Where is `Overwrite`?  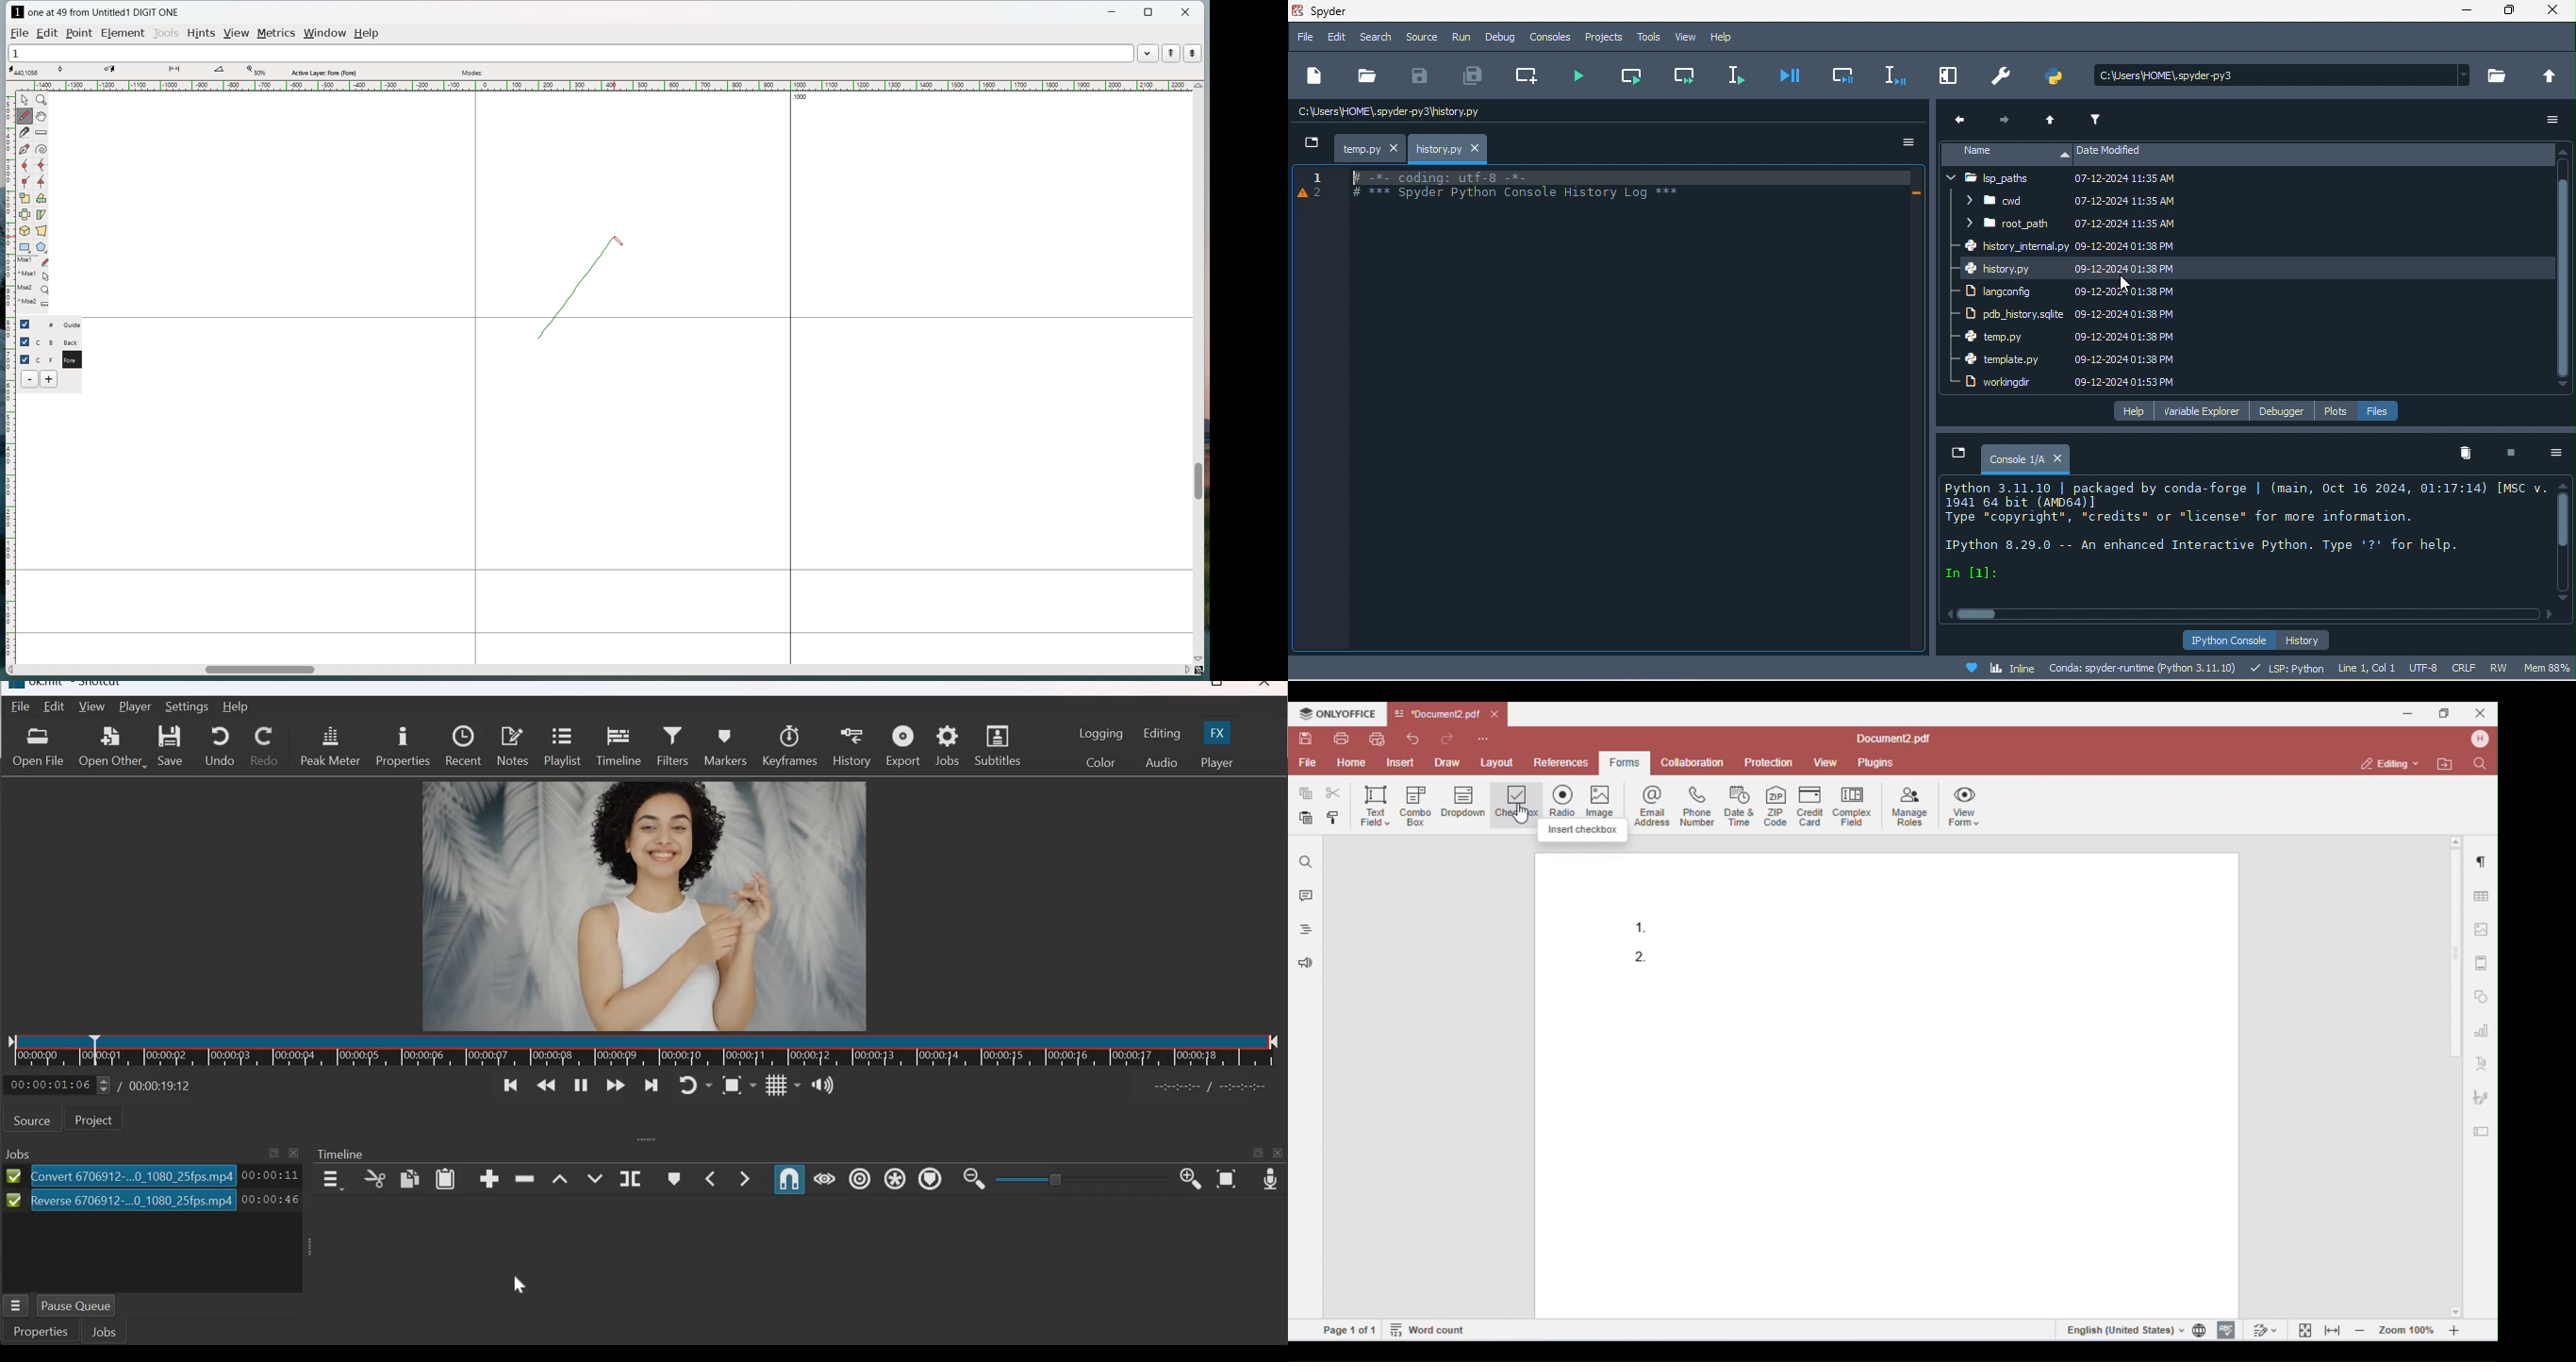
Overwrite is located at coordinates (594, 1176).